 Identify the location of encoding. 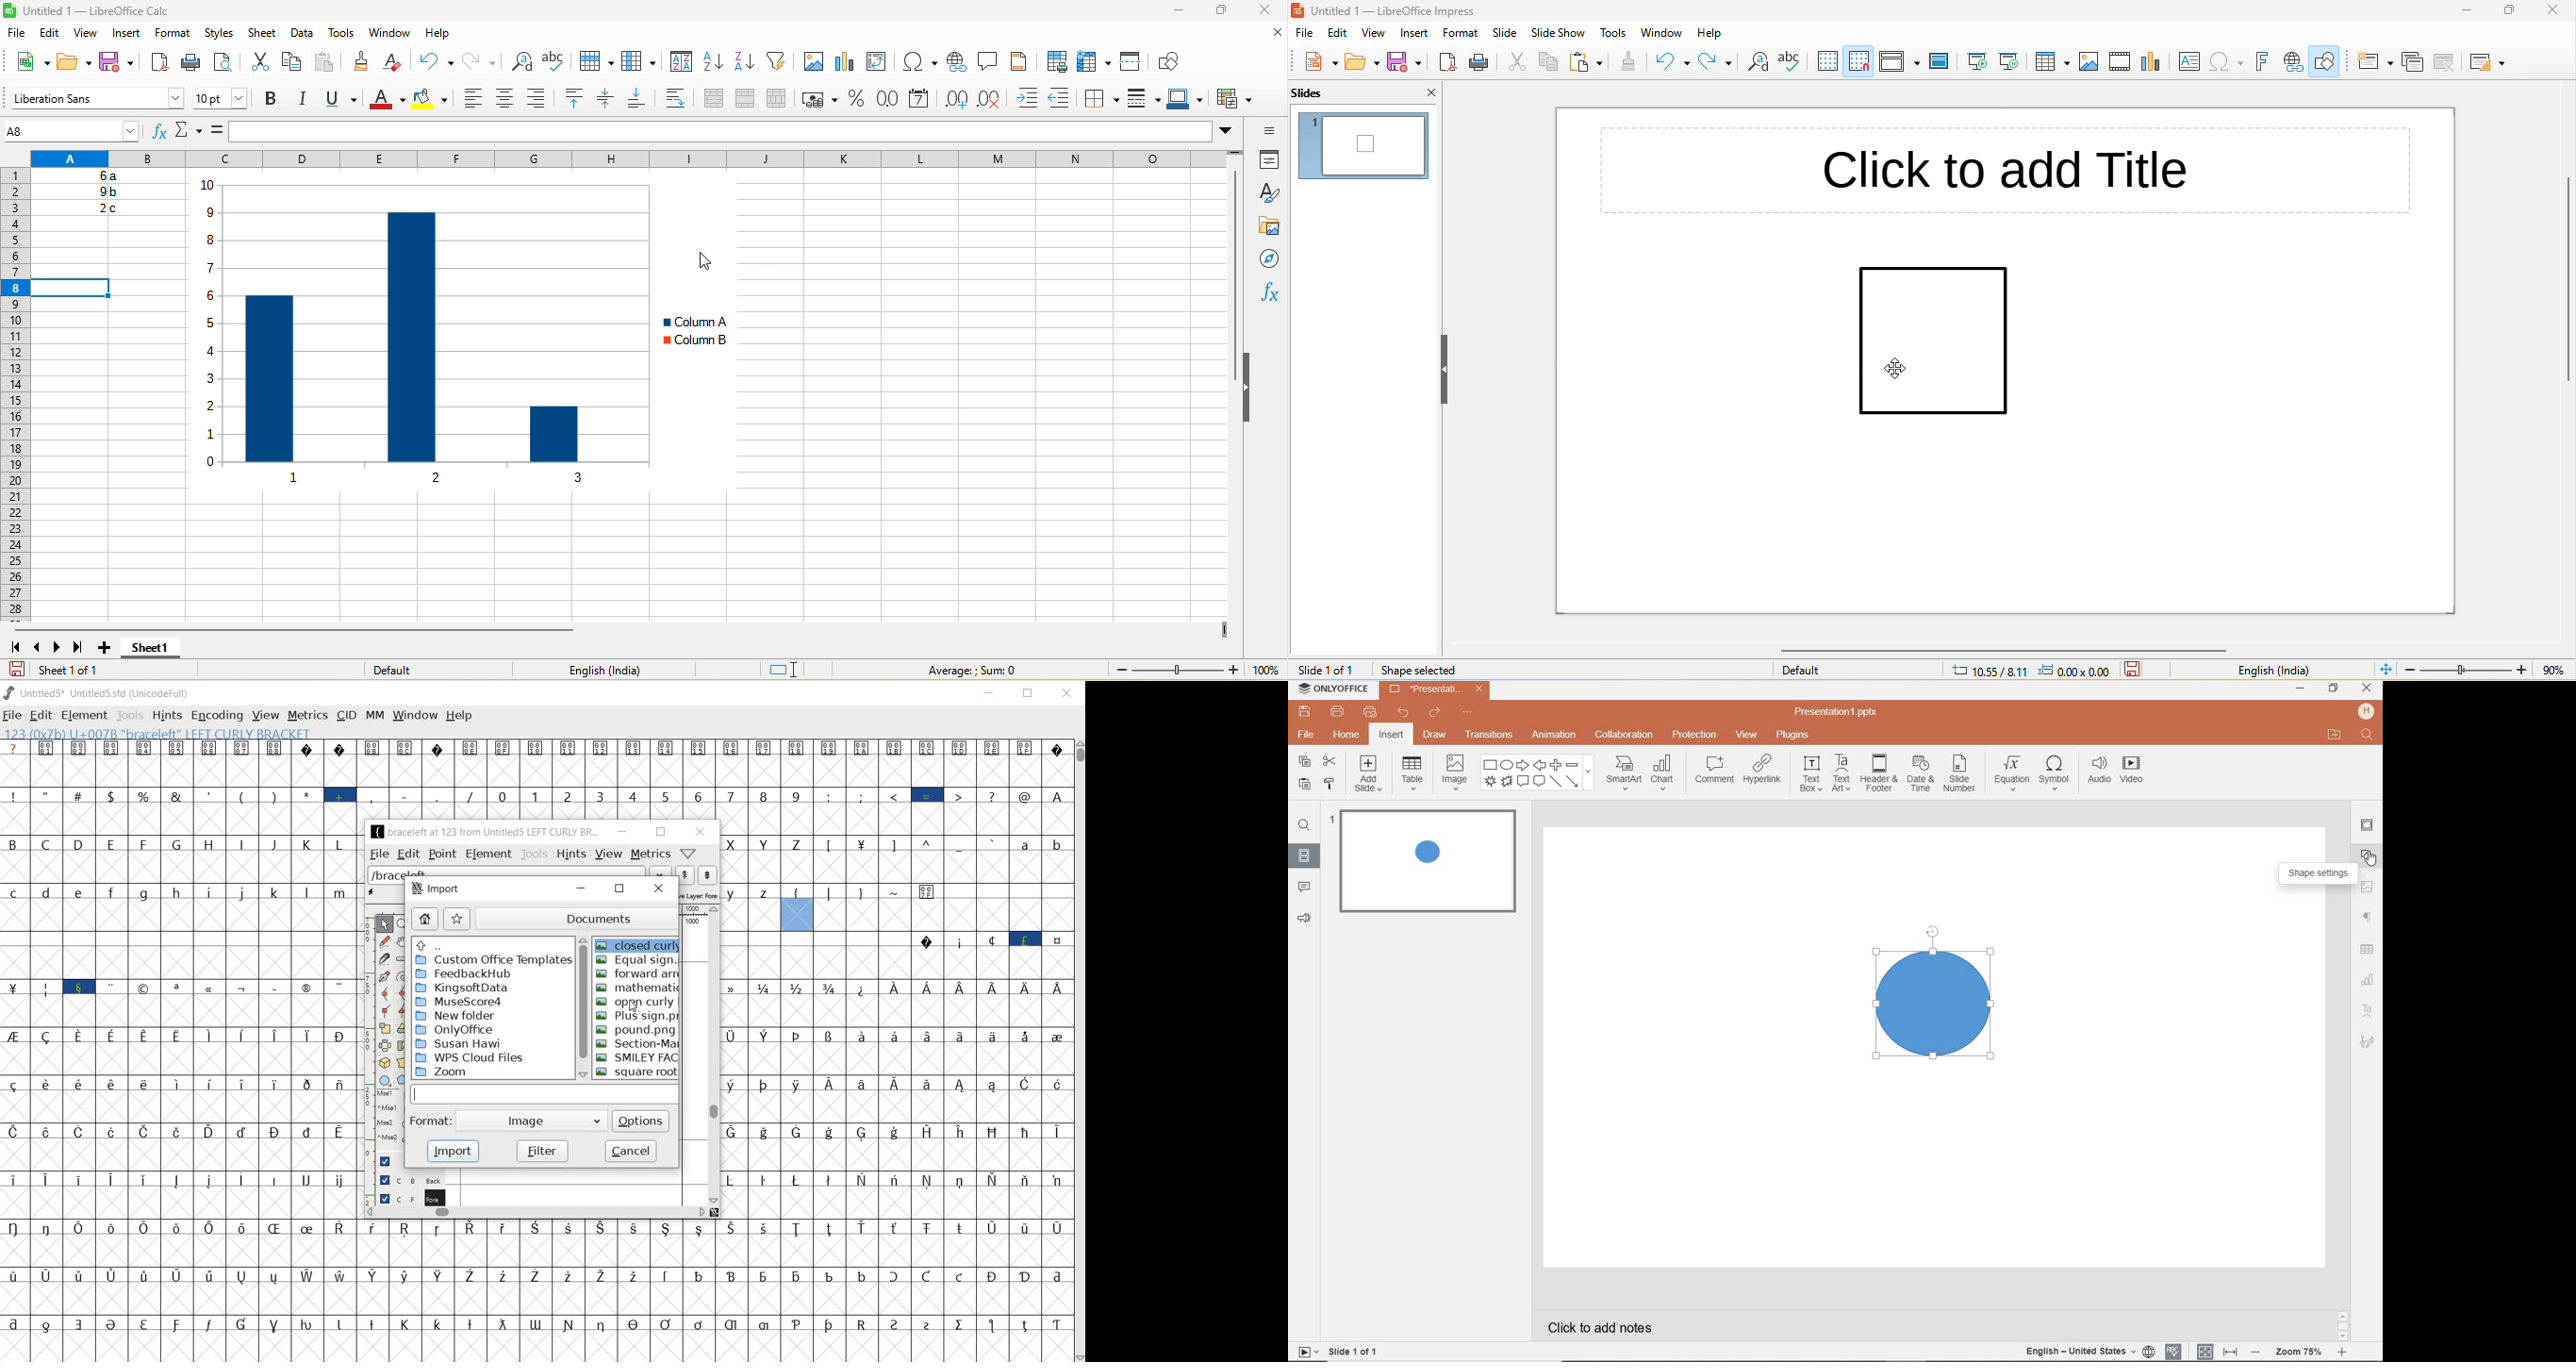
(216, 714).